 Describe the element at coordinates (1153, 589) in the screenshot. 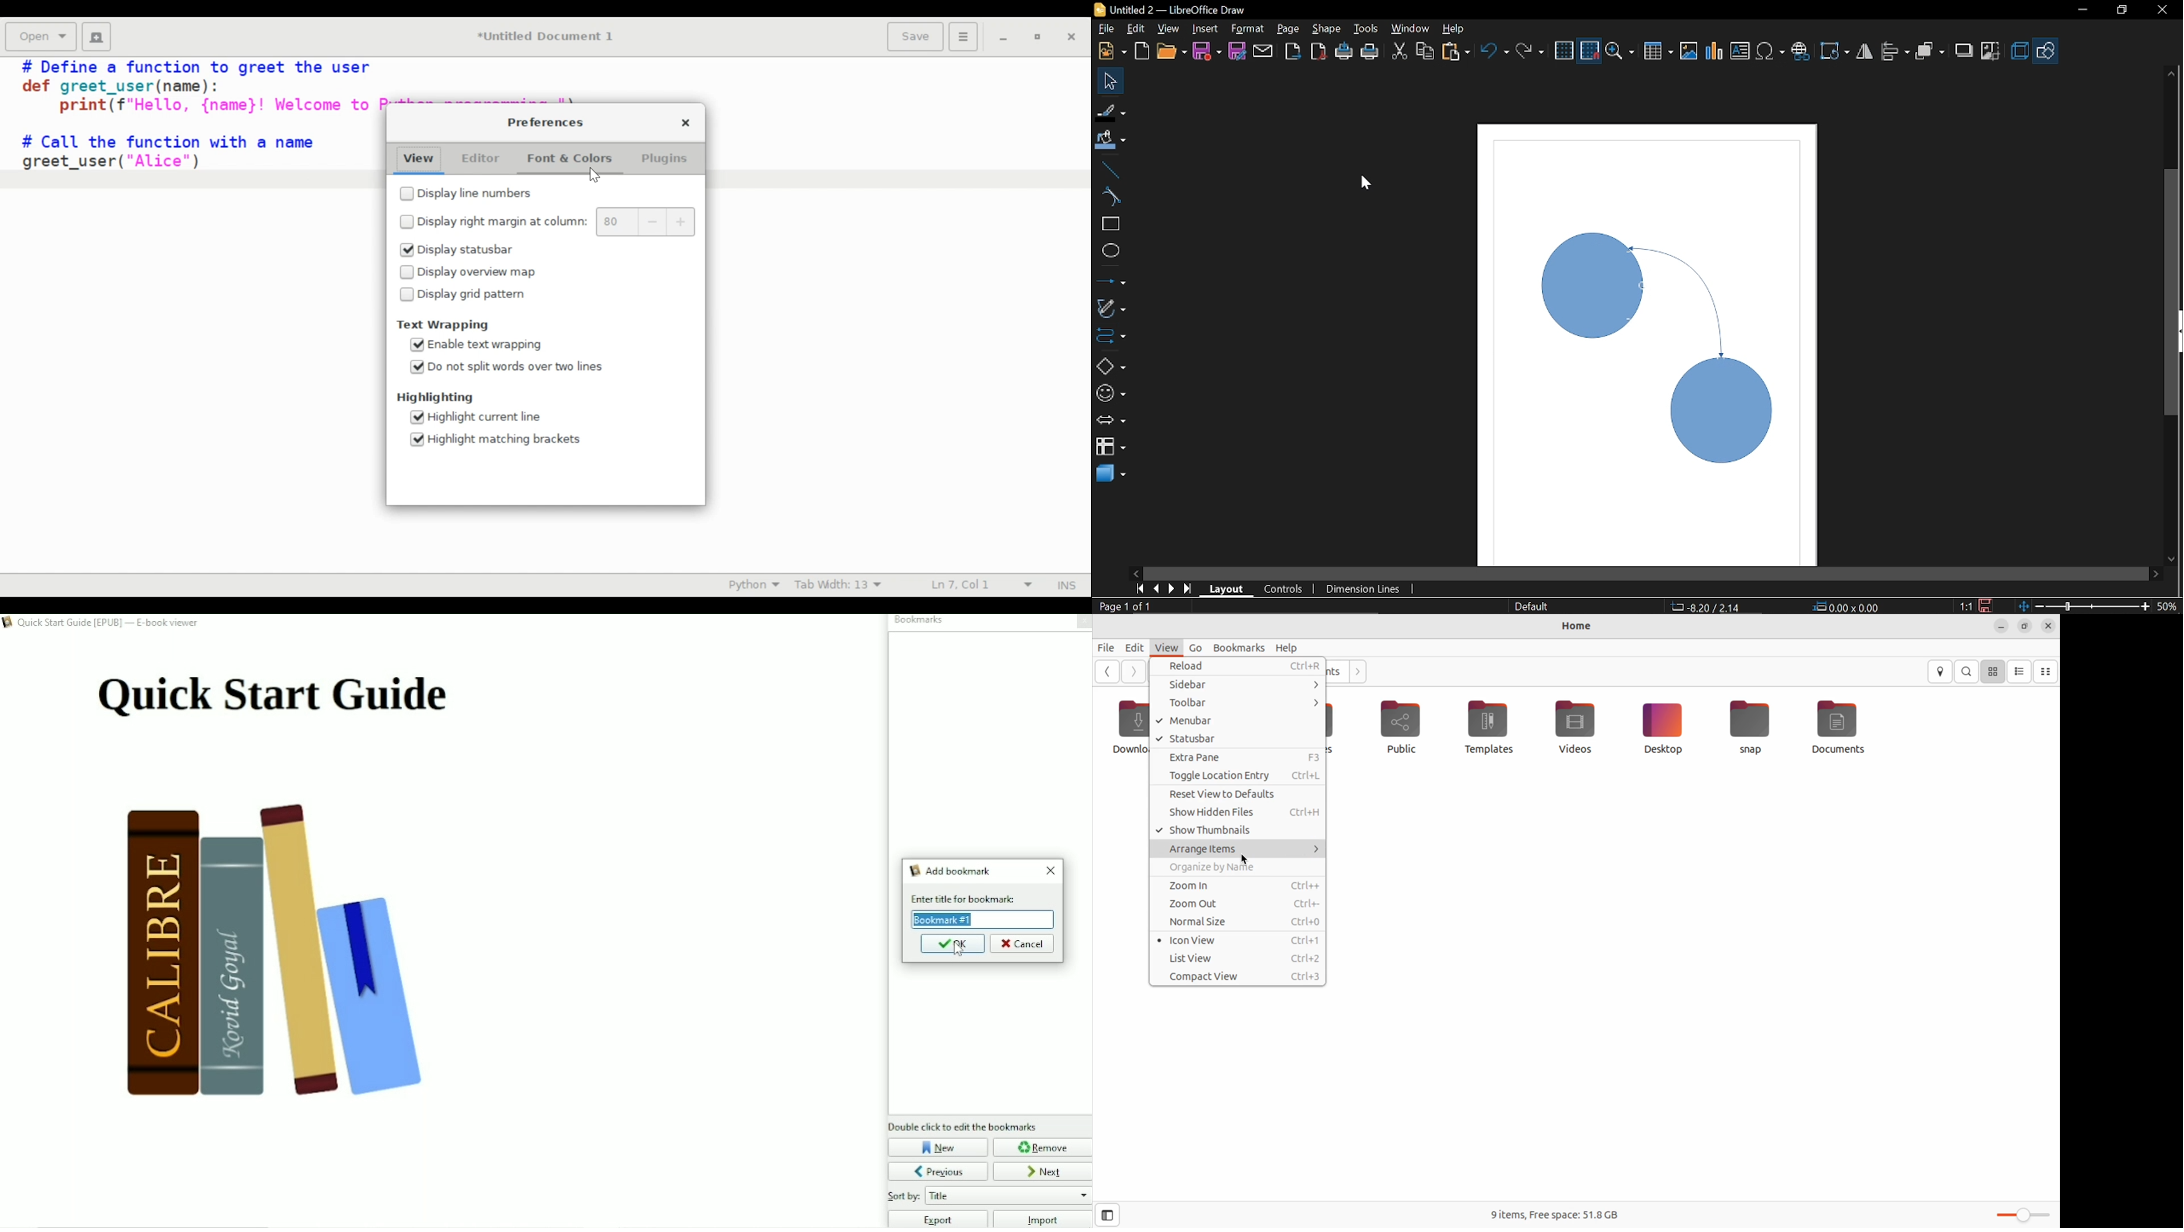

I see `previous page` at that location.